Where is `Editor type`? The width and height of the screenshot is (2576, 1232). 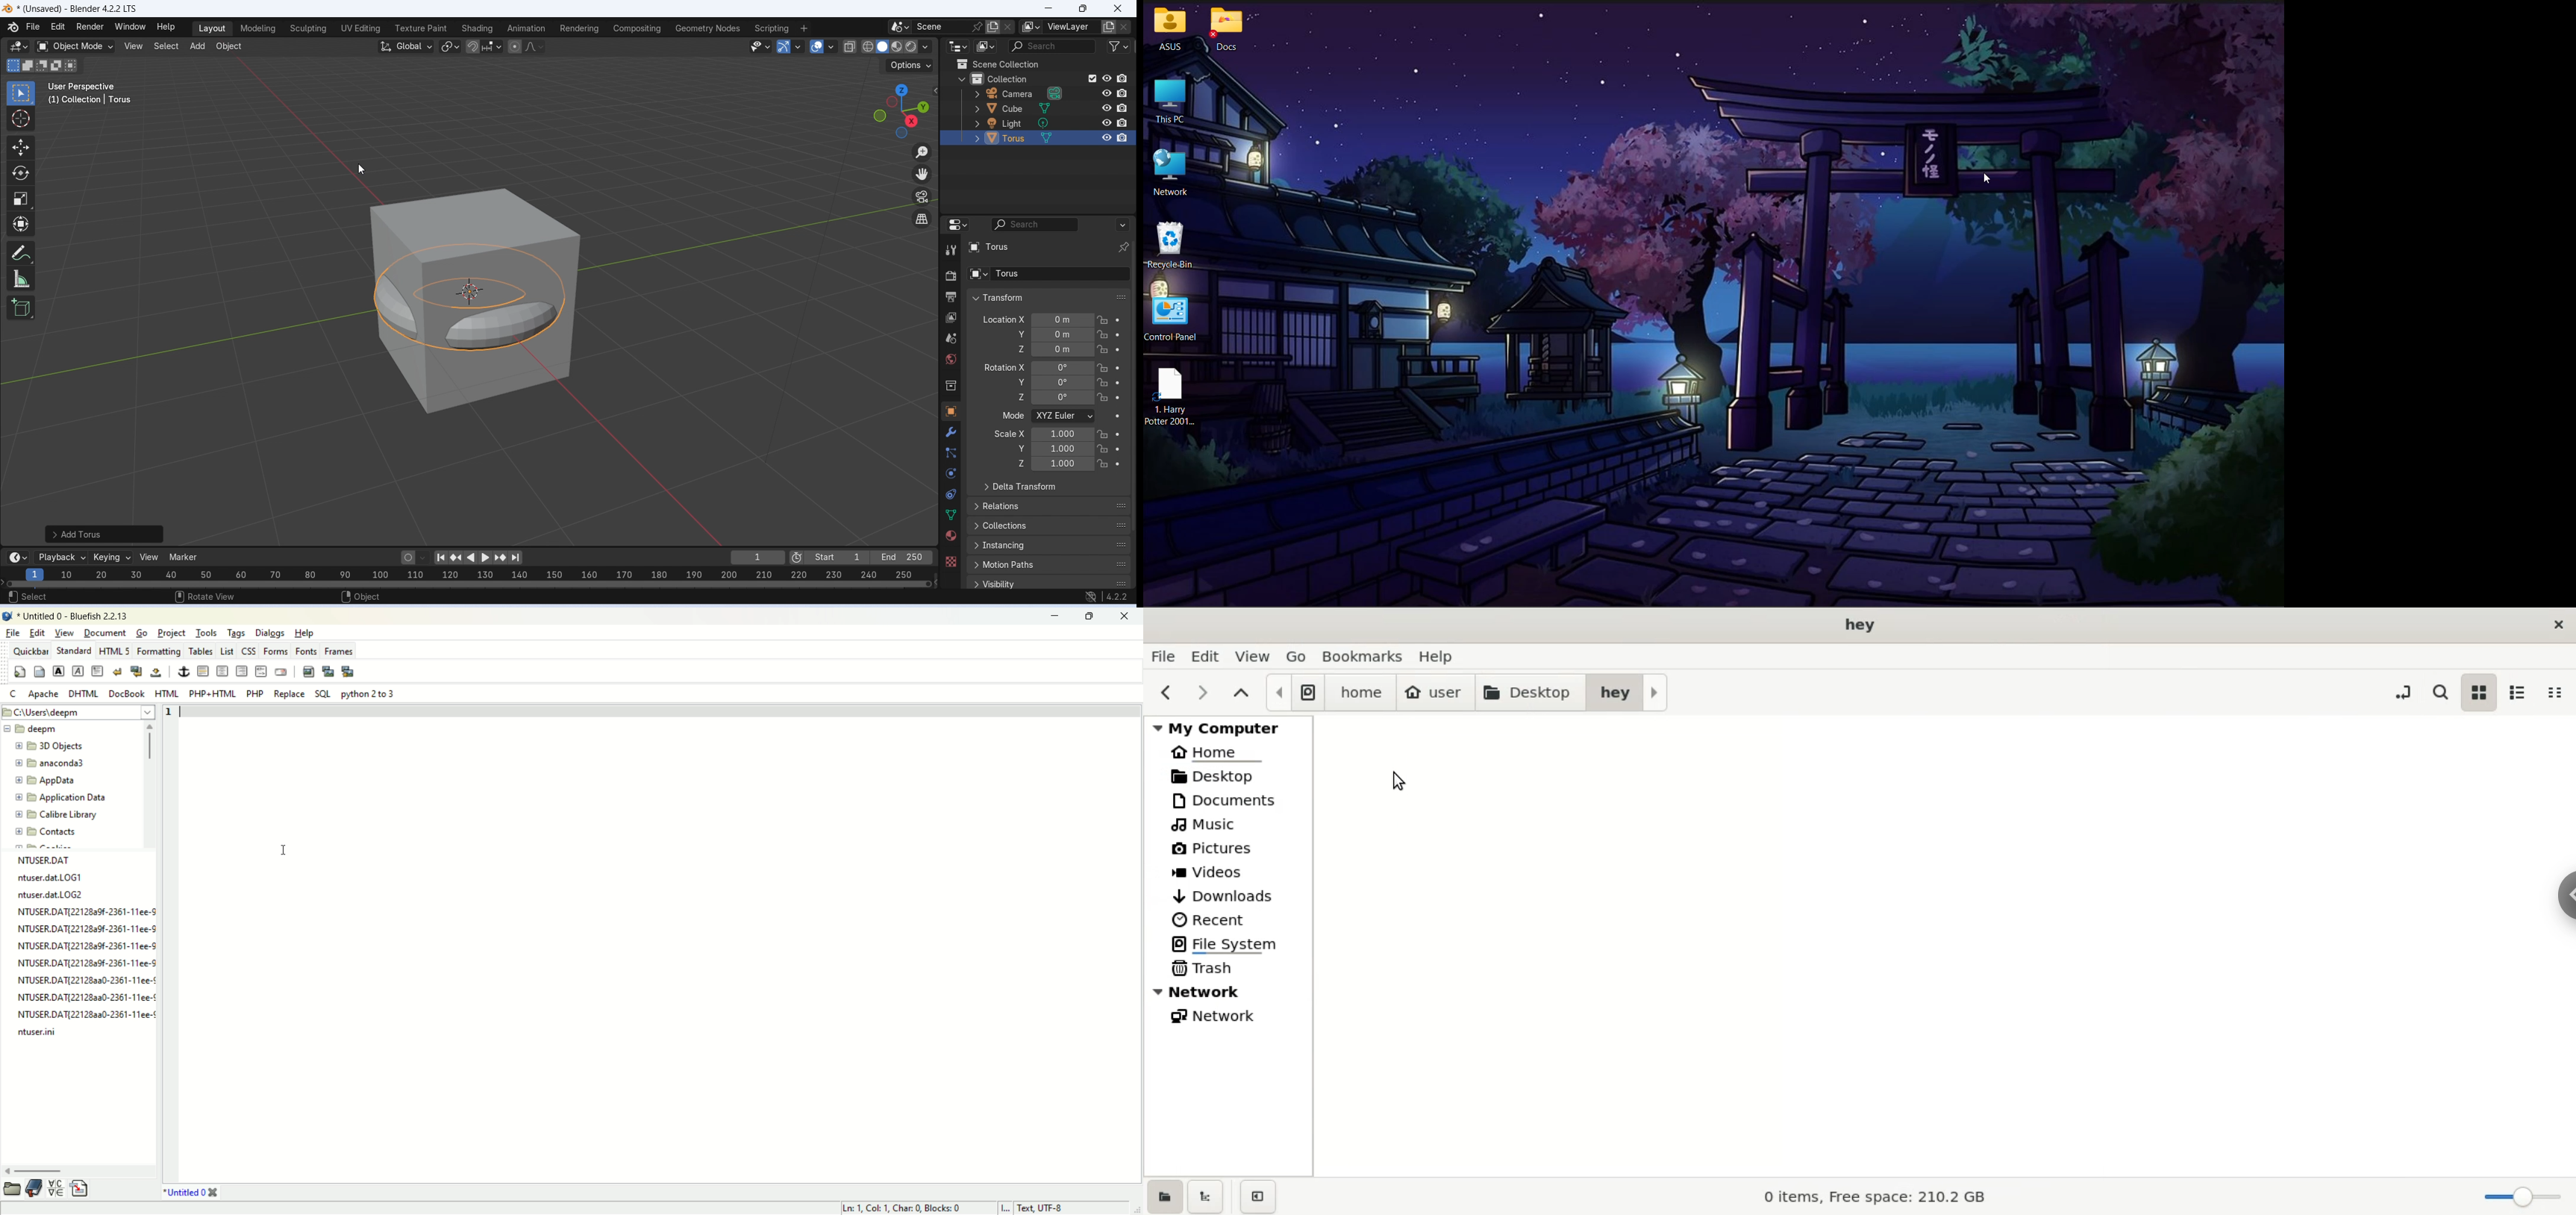
Editor type is located at coordinates (17, 47).